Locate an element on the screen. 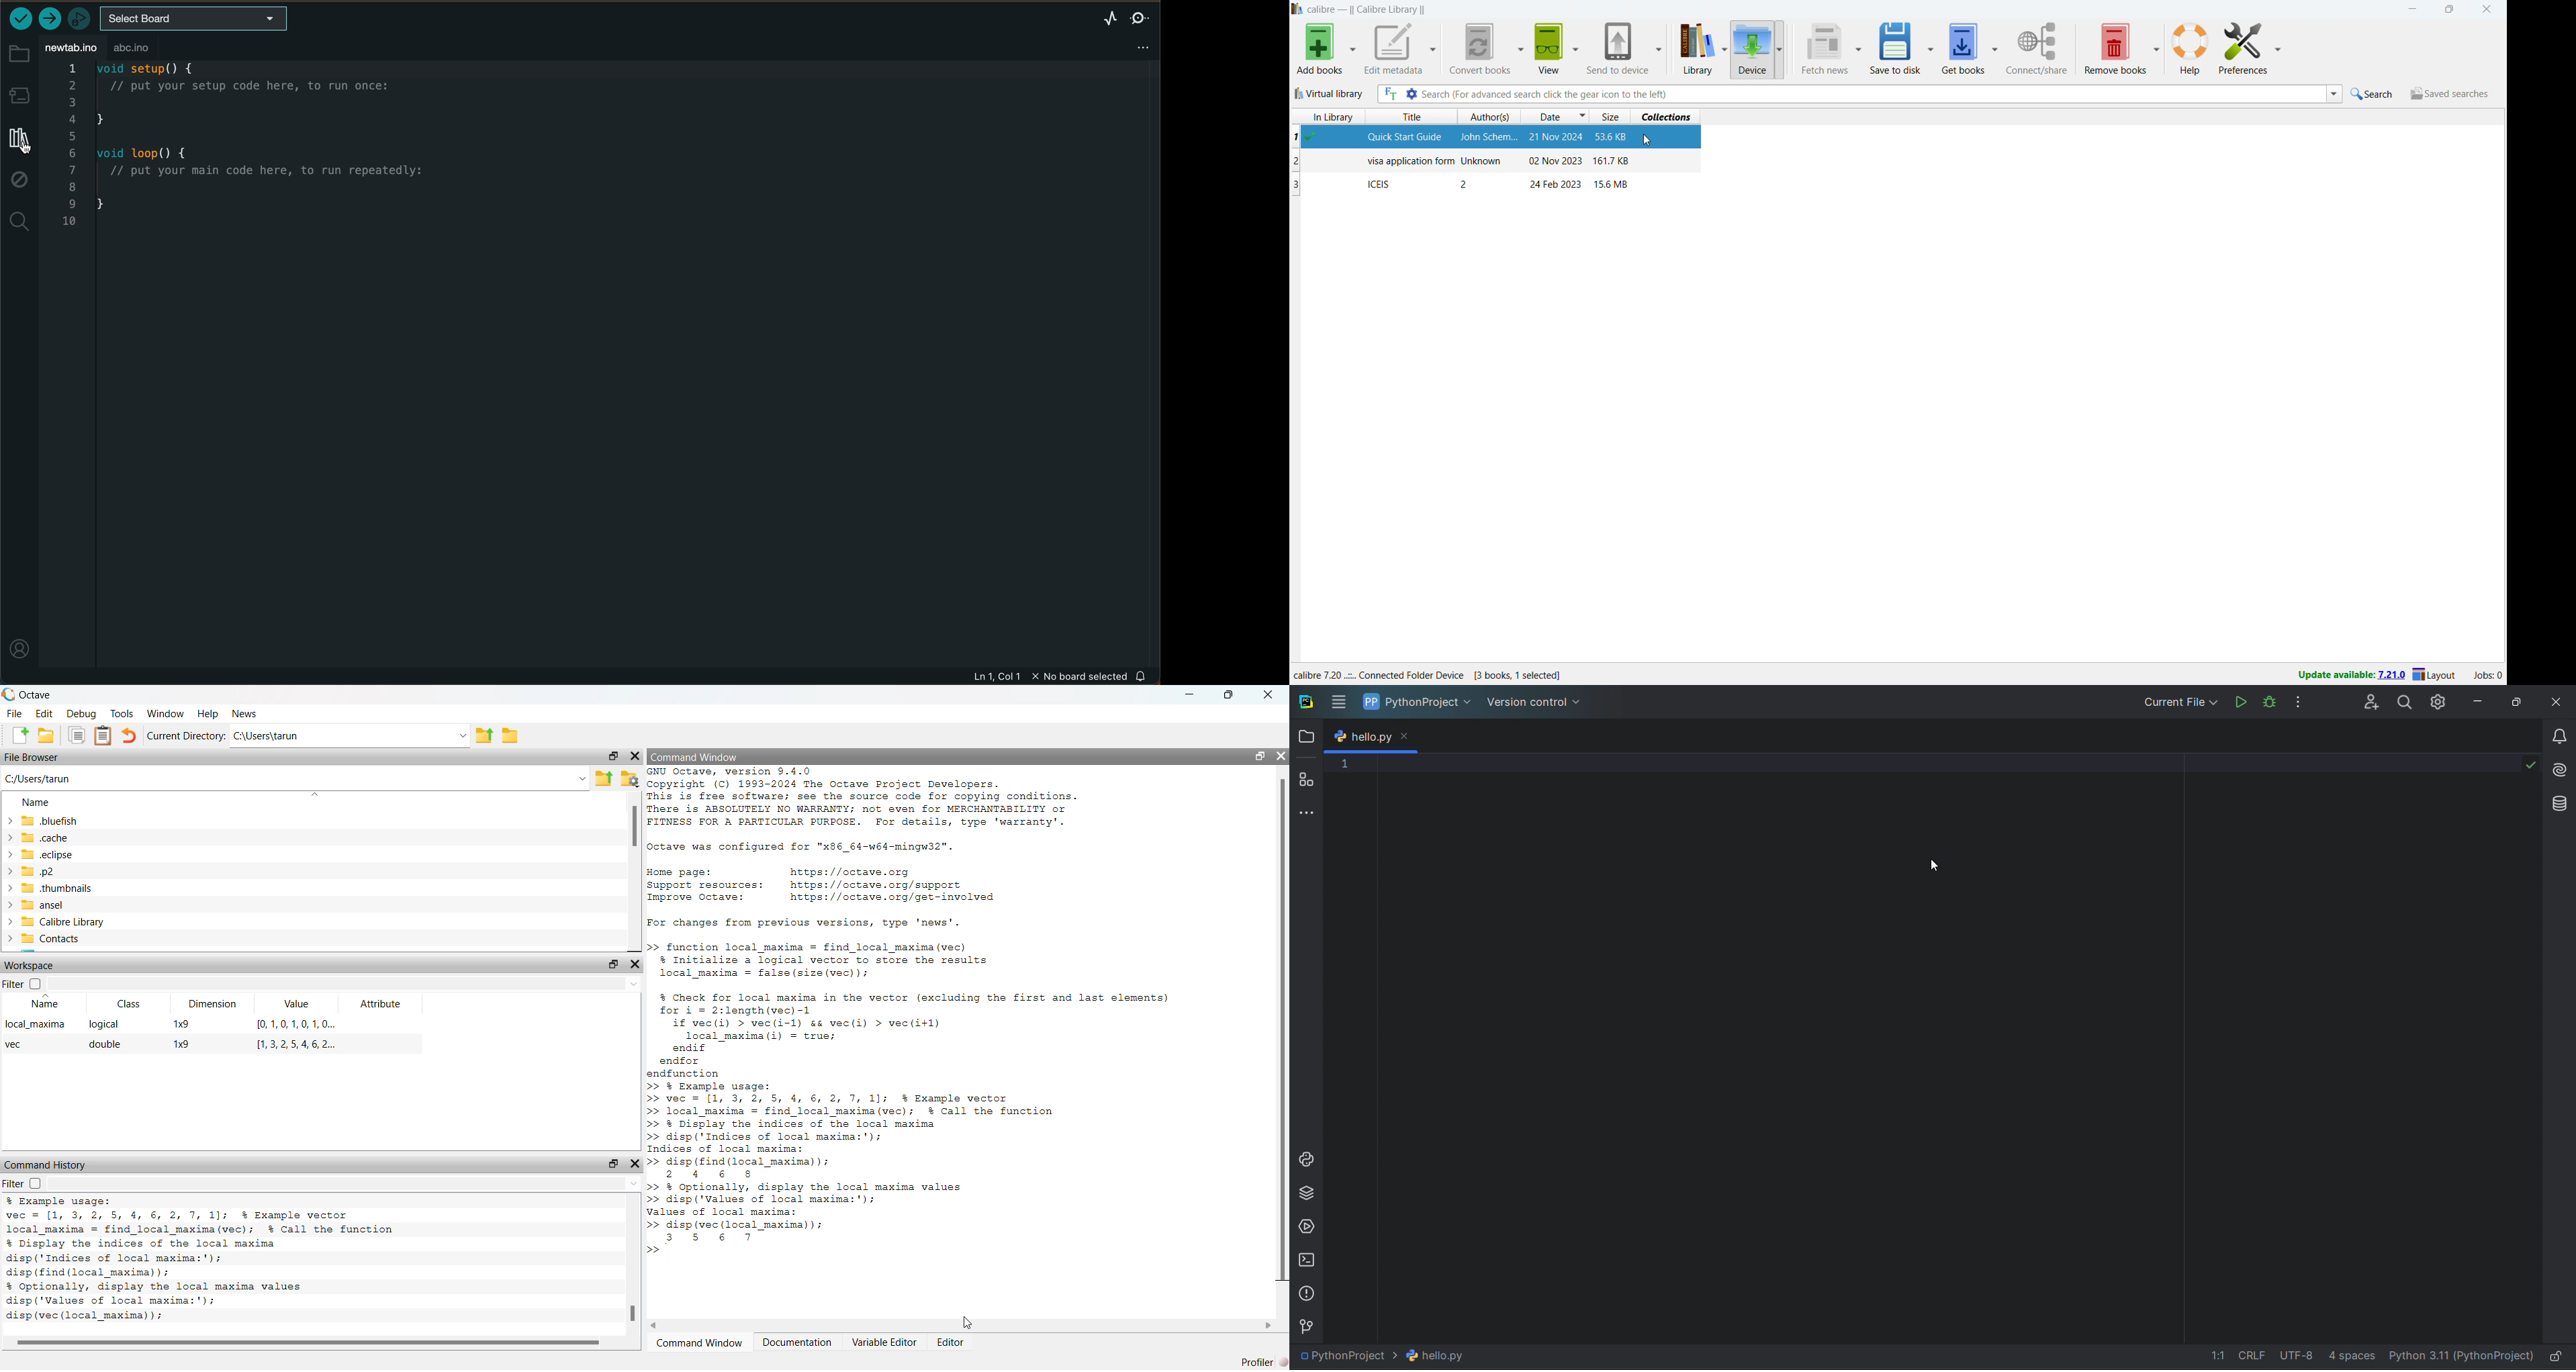  vertical scroll bar is located at coordinates (1283, 1038).